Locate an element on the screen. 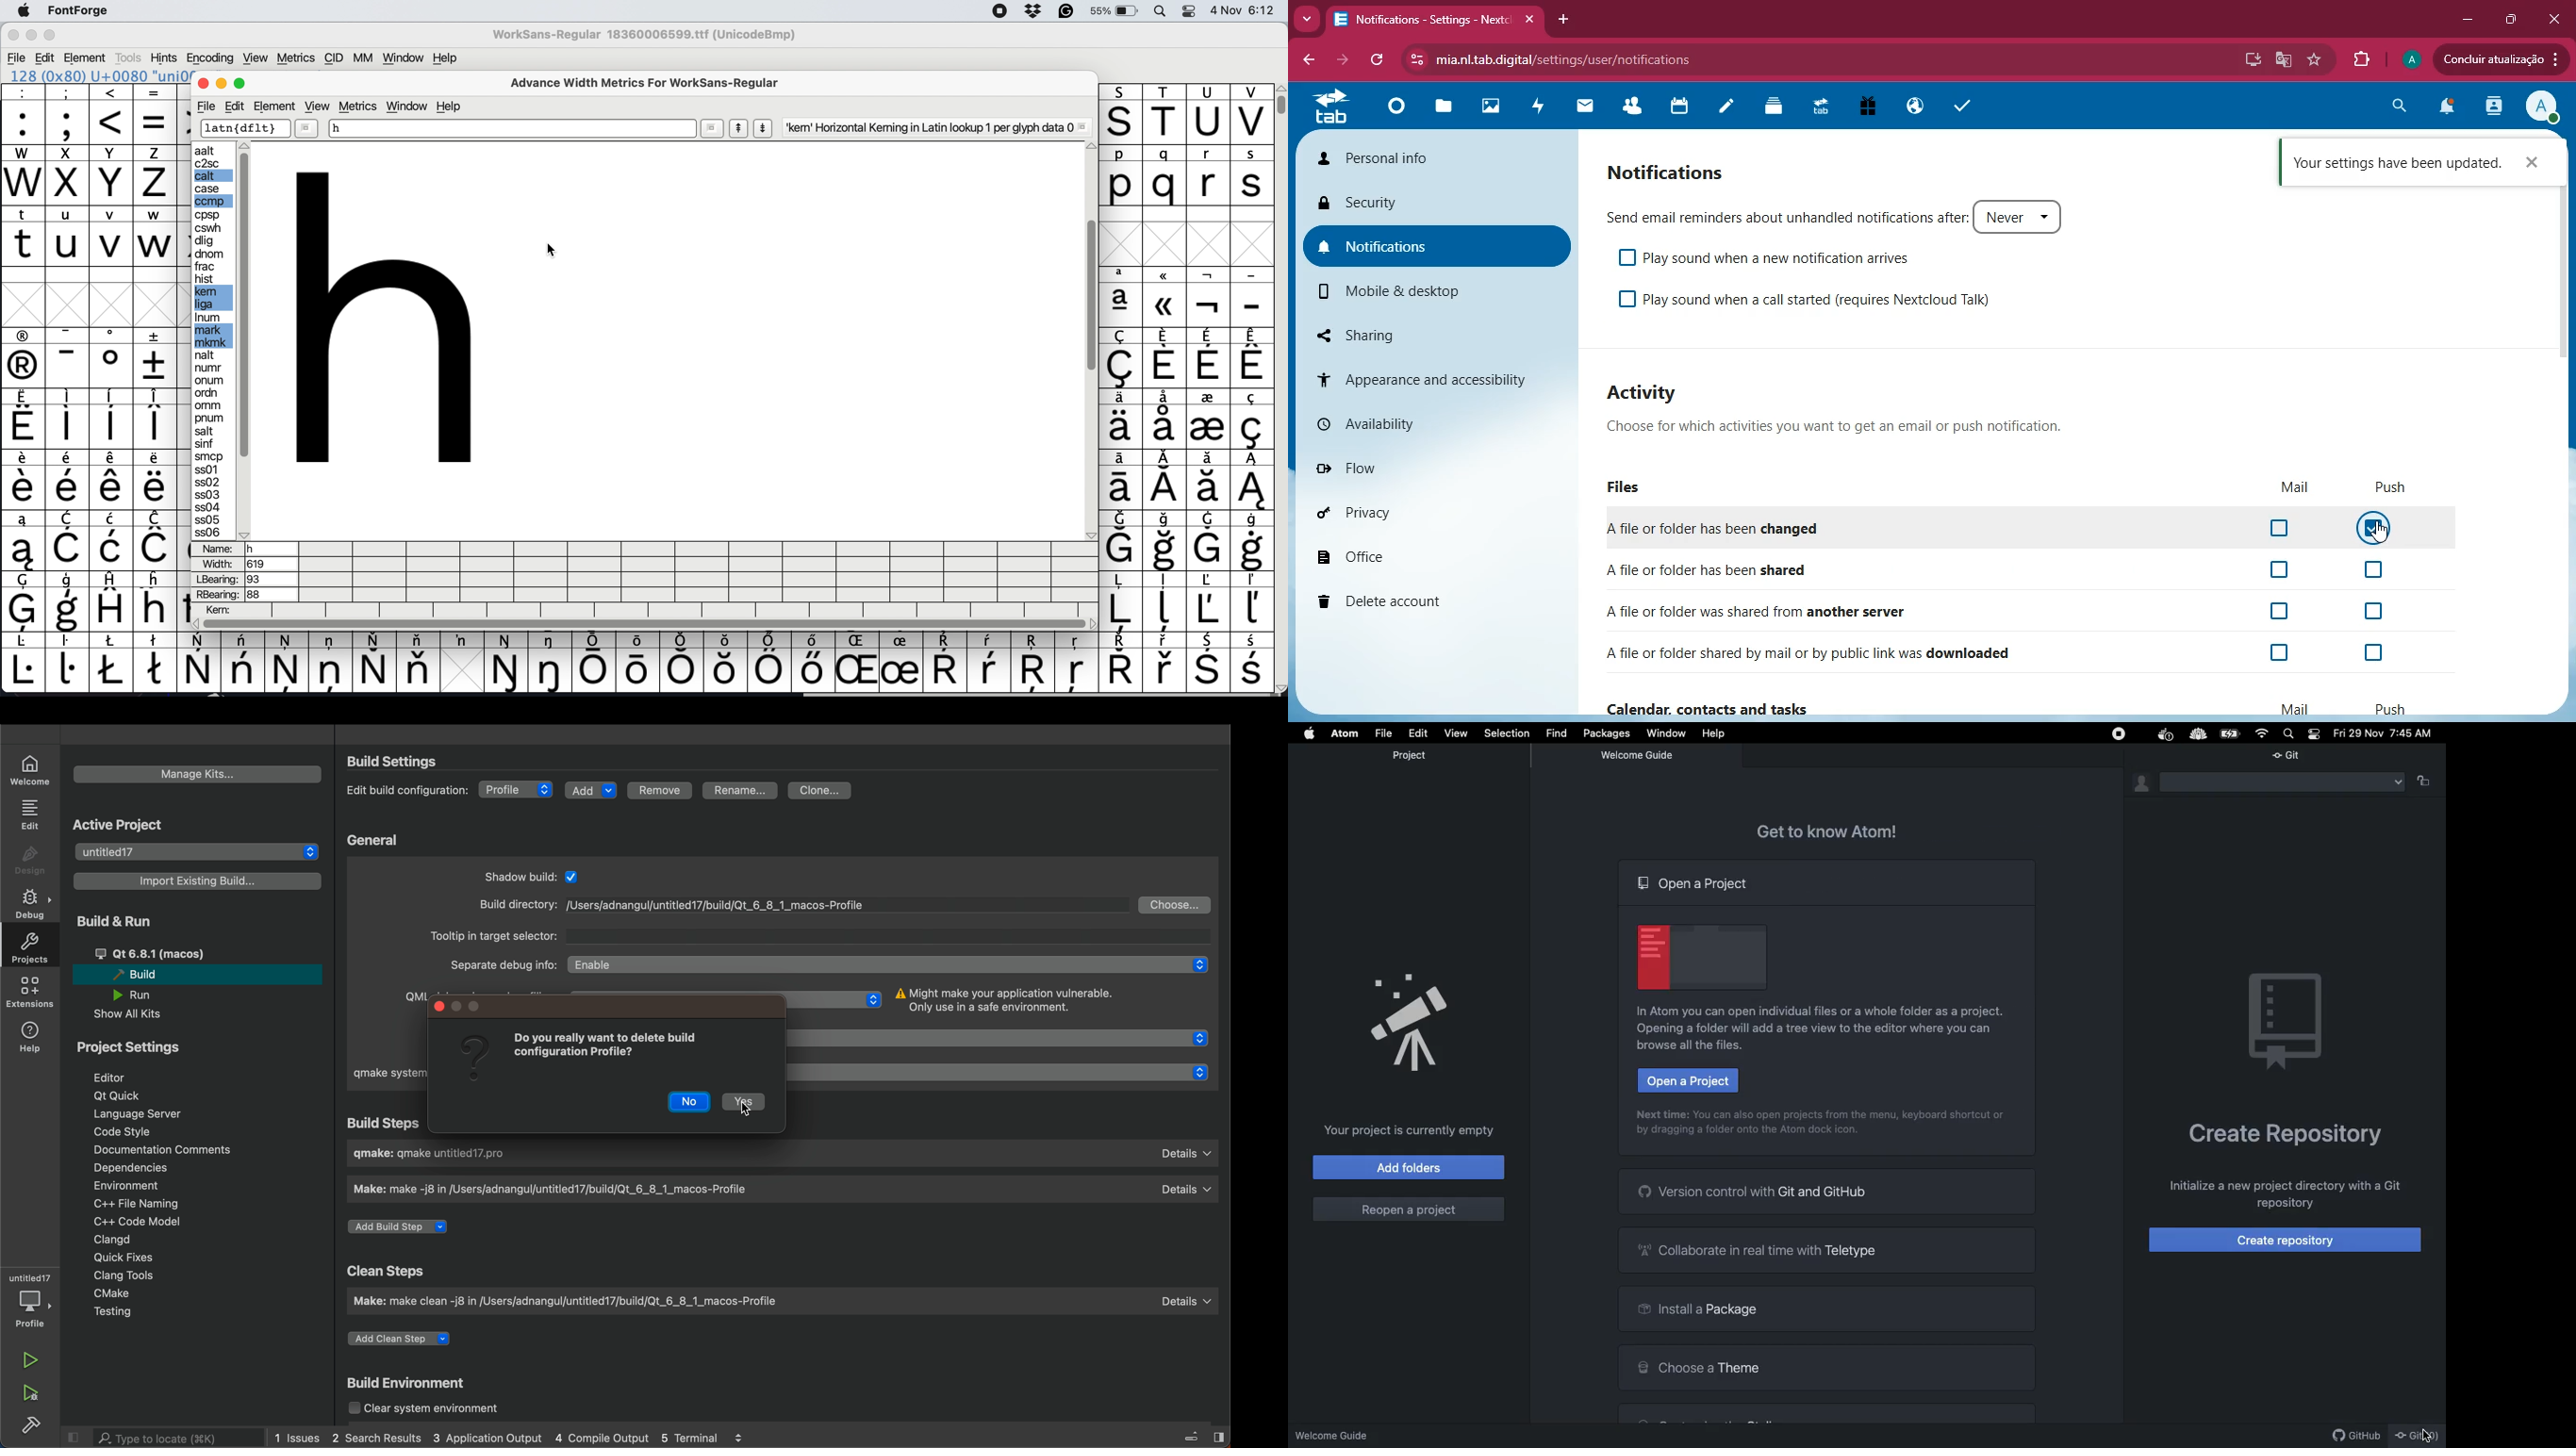  build name is located at coordinates (432, 1155).